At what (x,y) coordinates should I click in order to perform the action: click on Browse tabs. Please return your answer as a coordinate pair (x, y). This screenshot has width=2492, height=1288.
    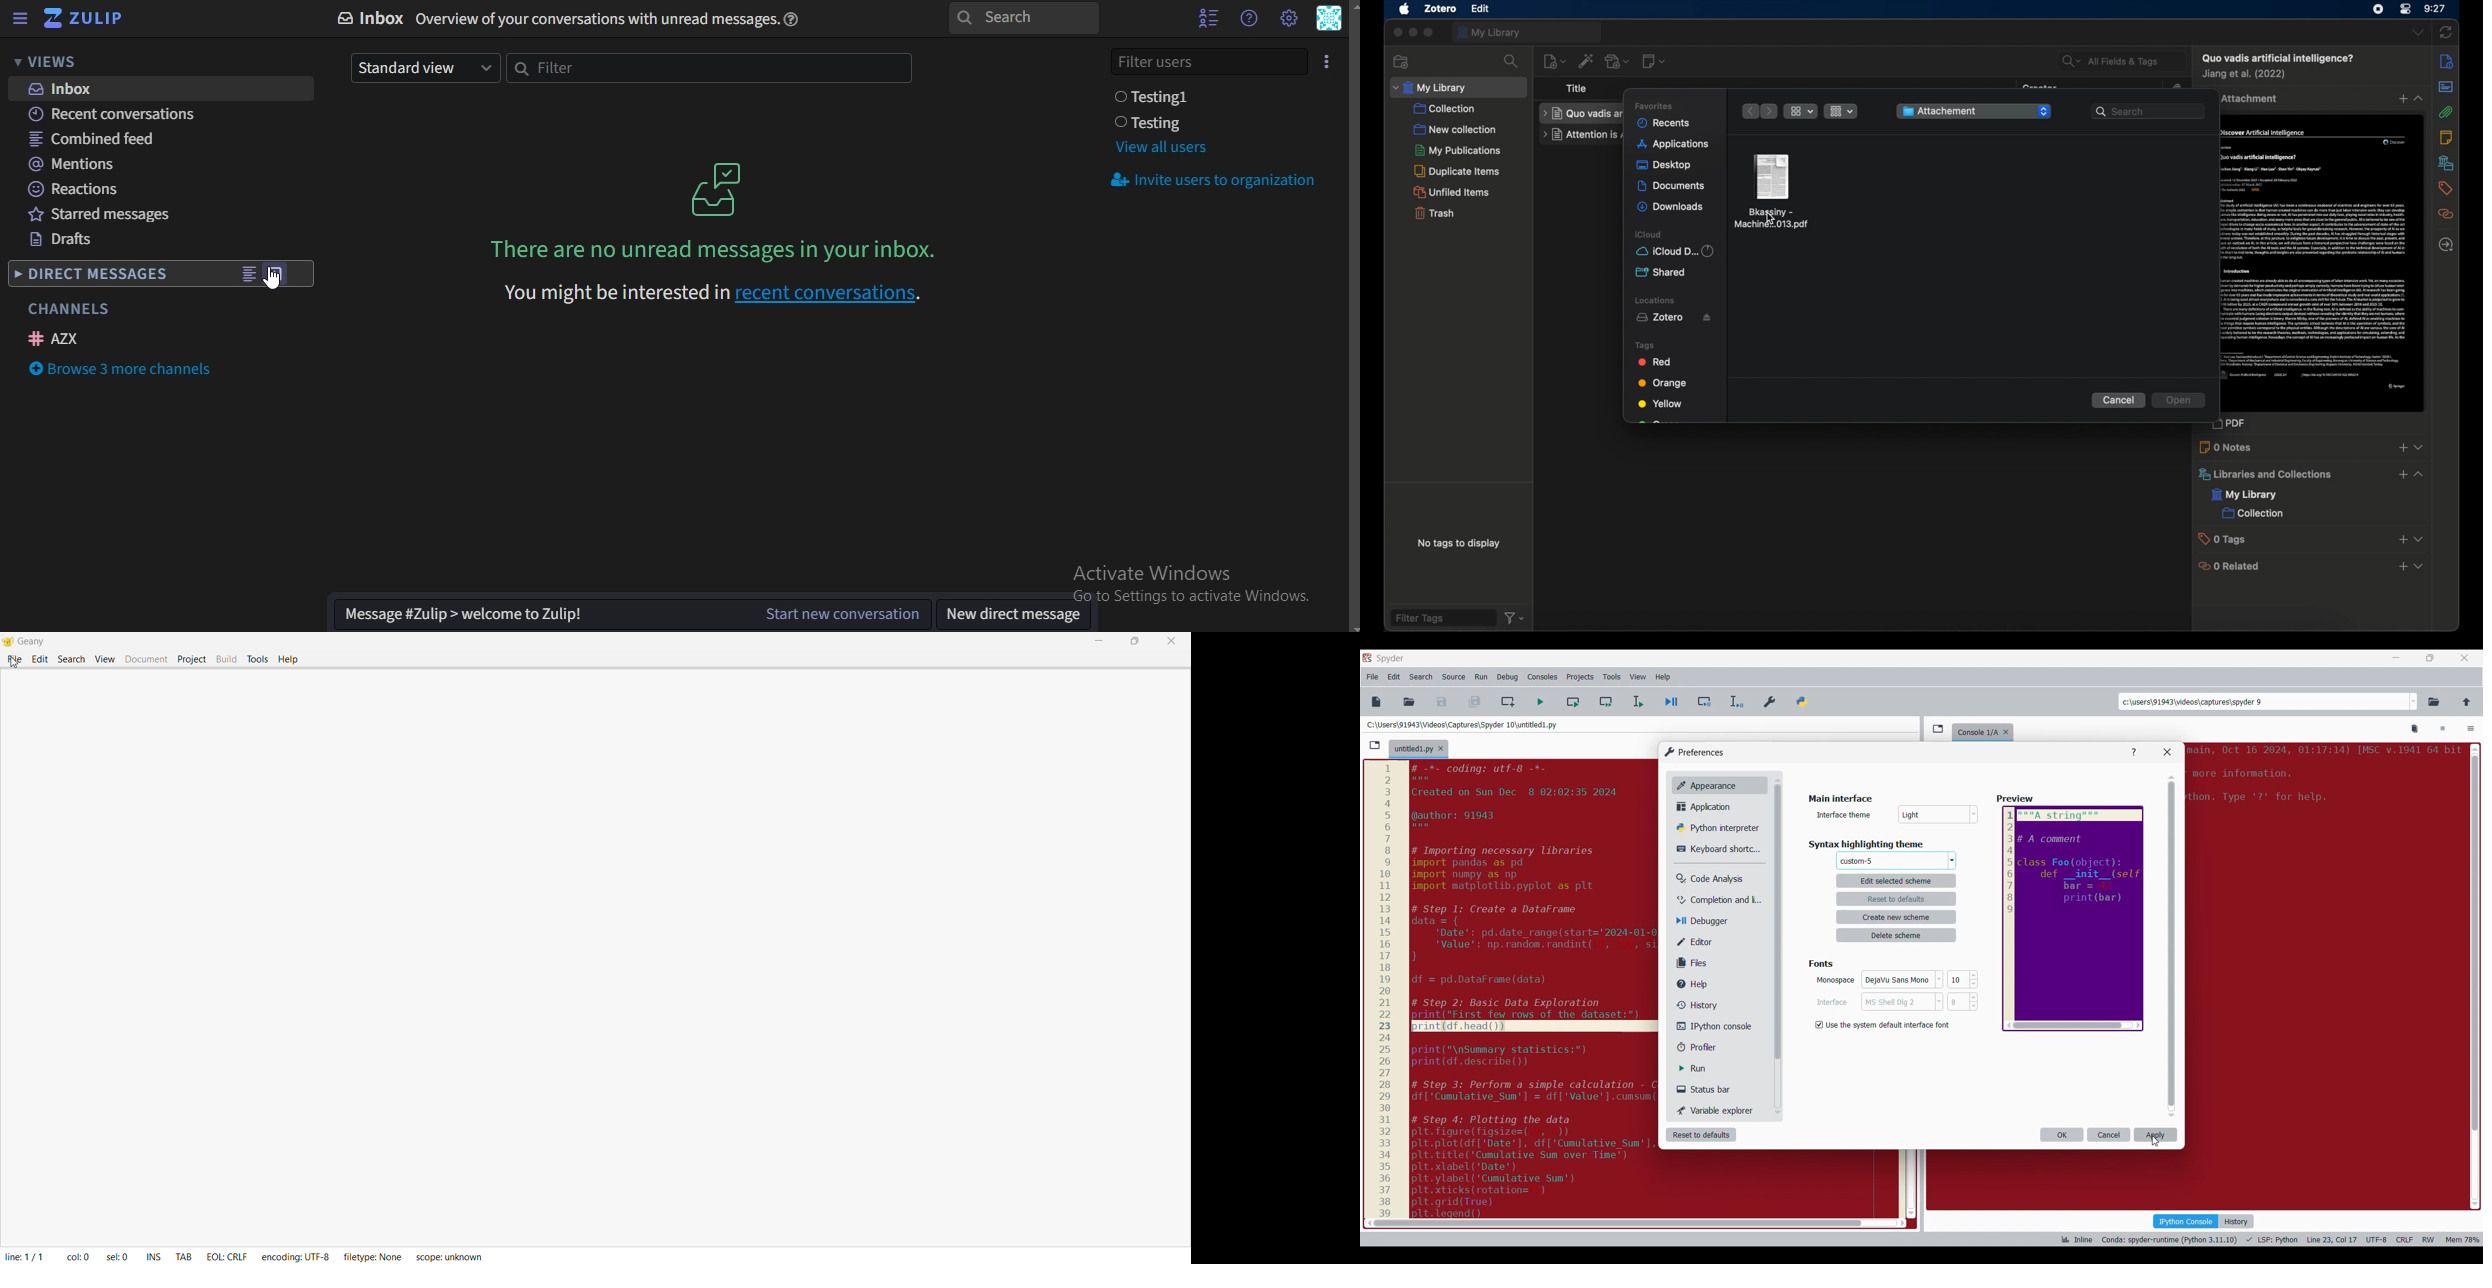
    Looking at the image, I should click on (1375, 746).